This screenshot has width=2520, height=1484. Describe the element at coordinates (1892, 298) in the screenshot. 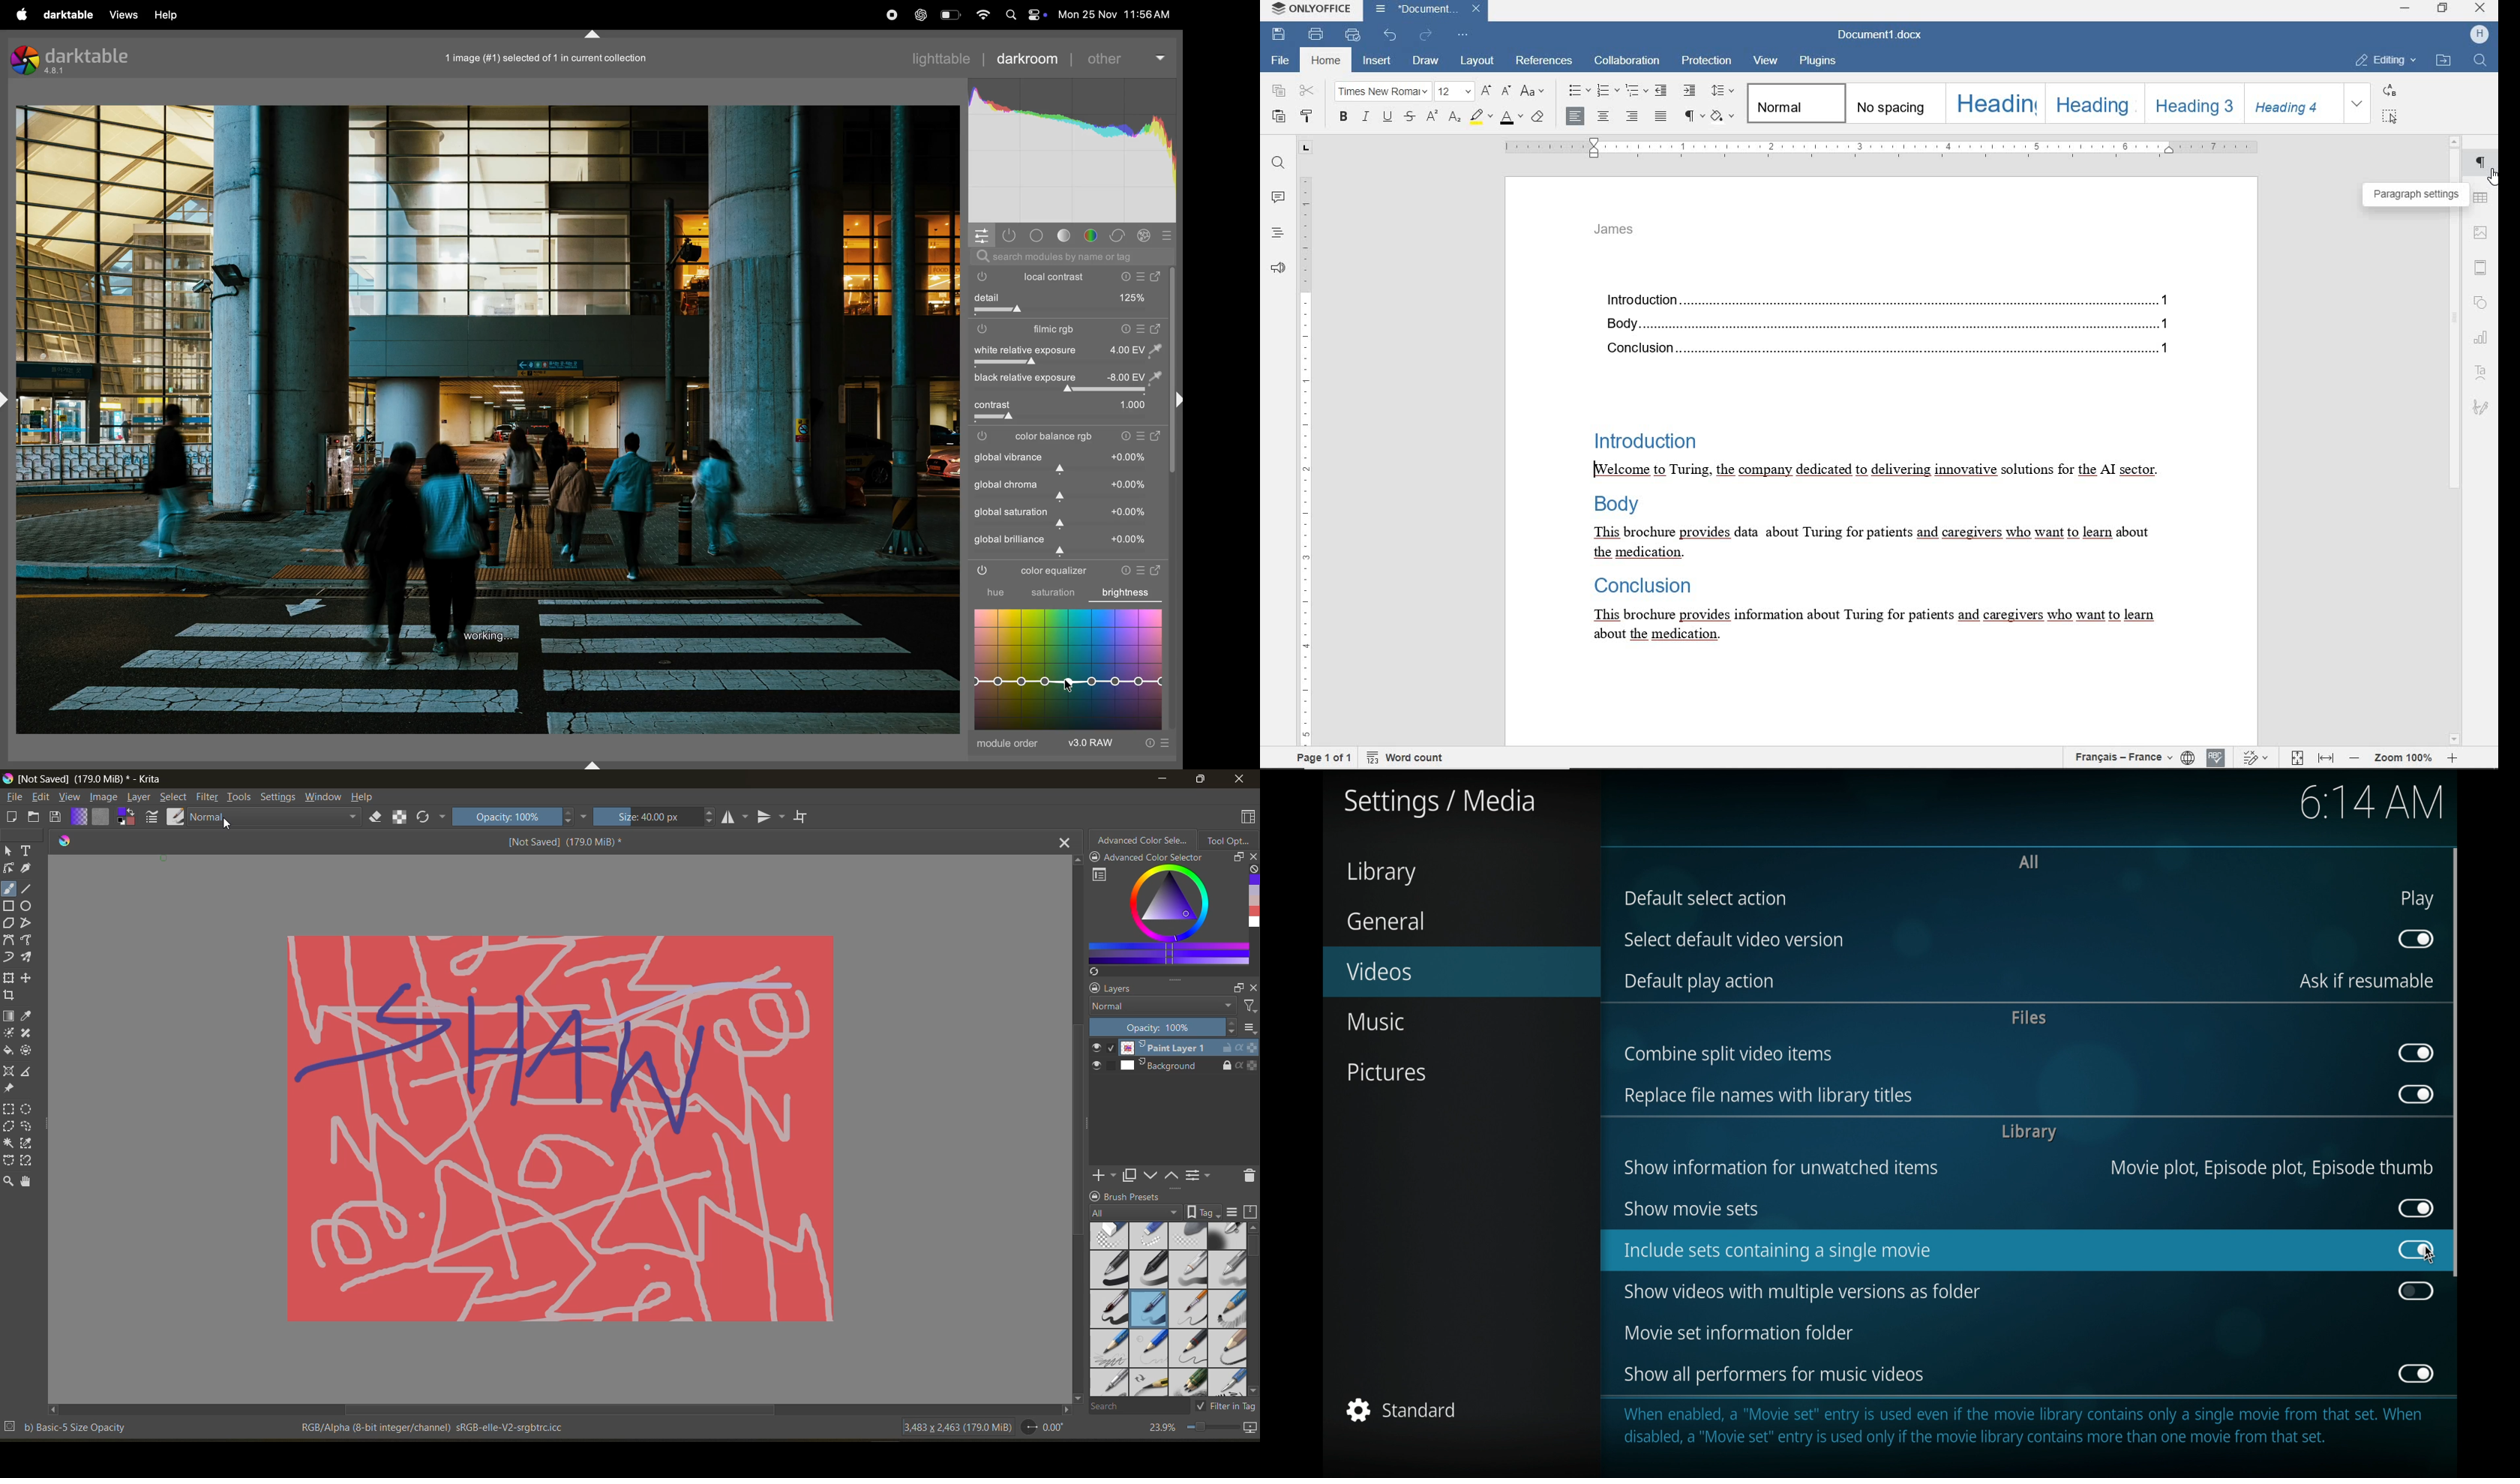

I see `introduction` at that location.